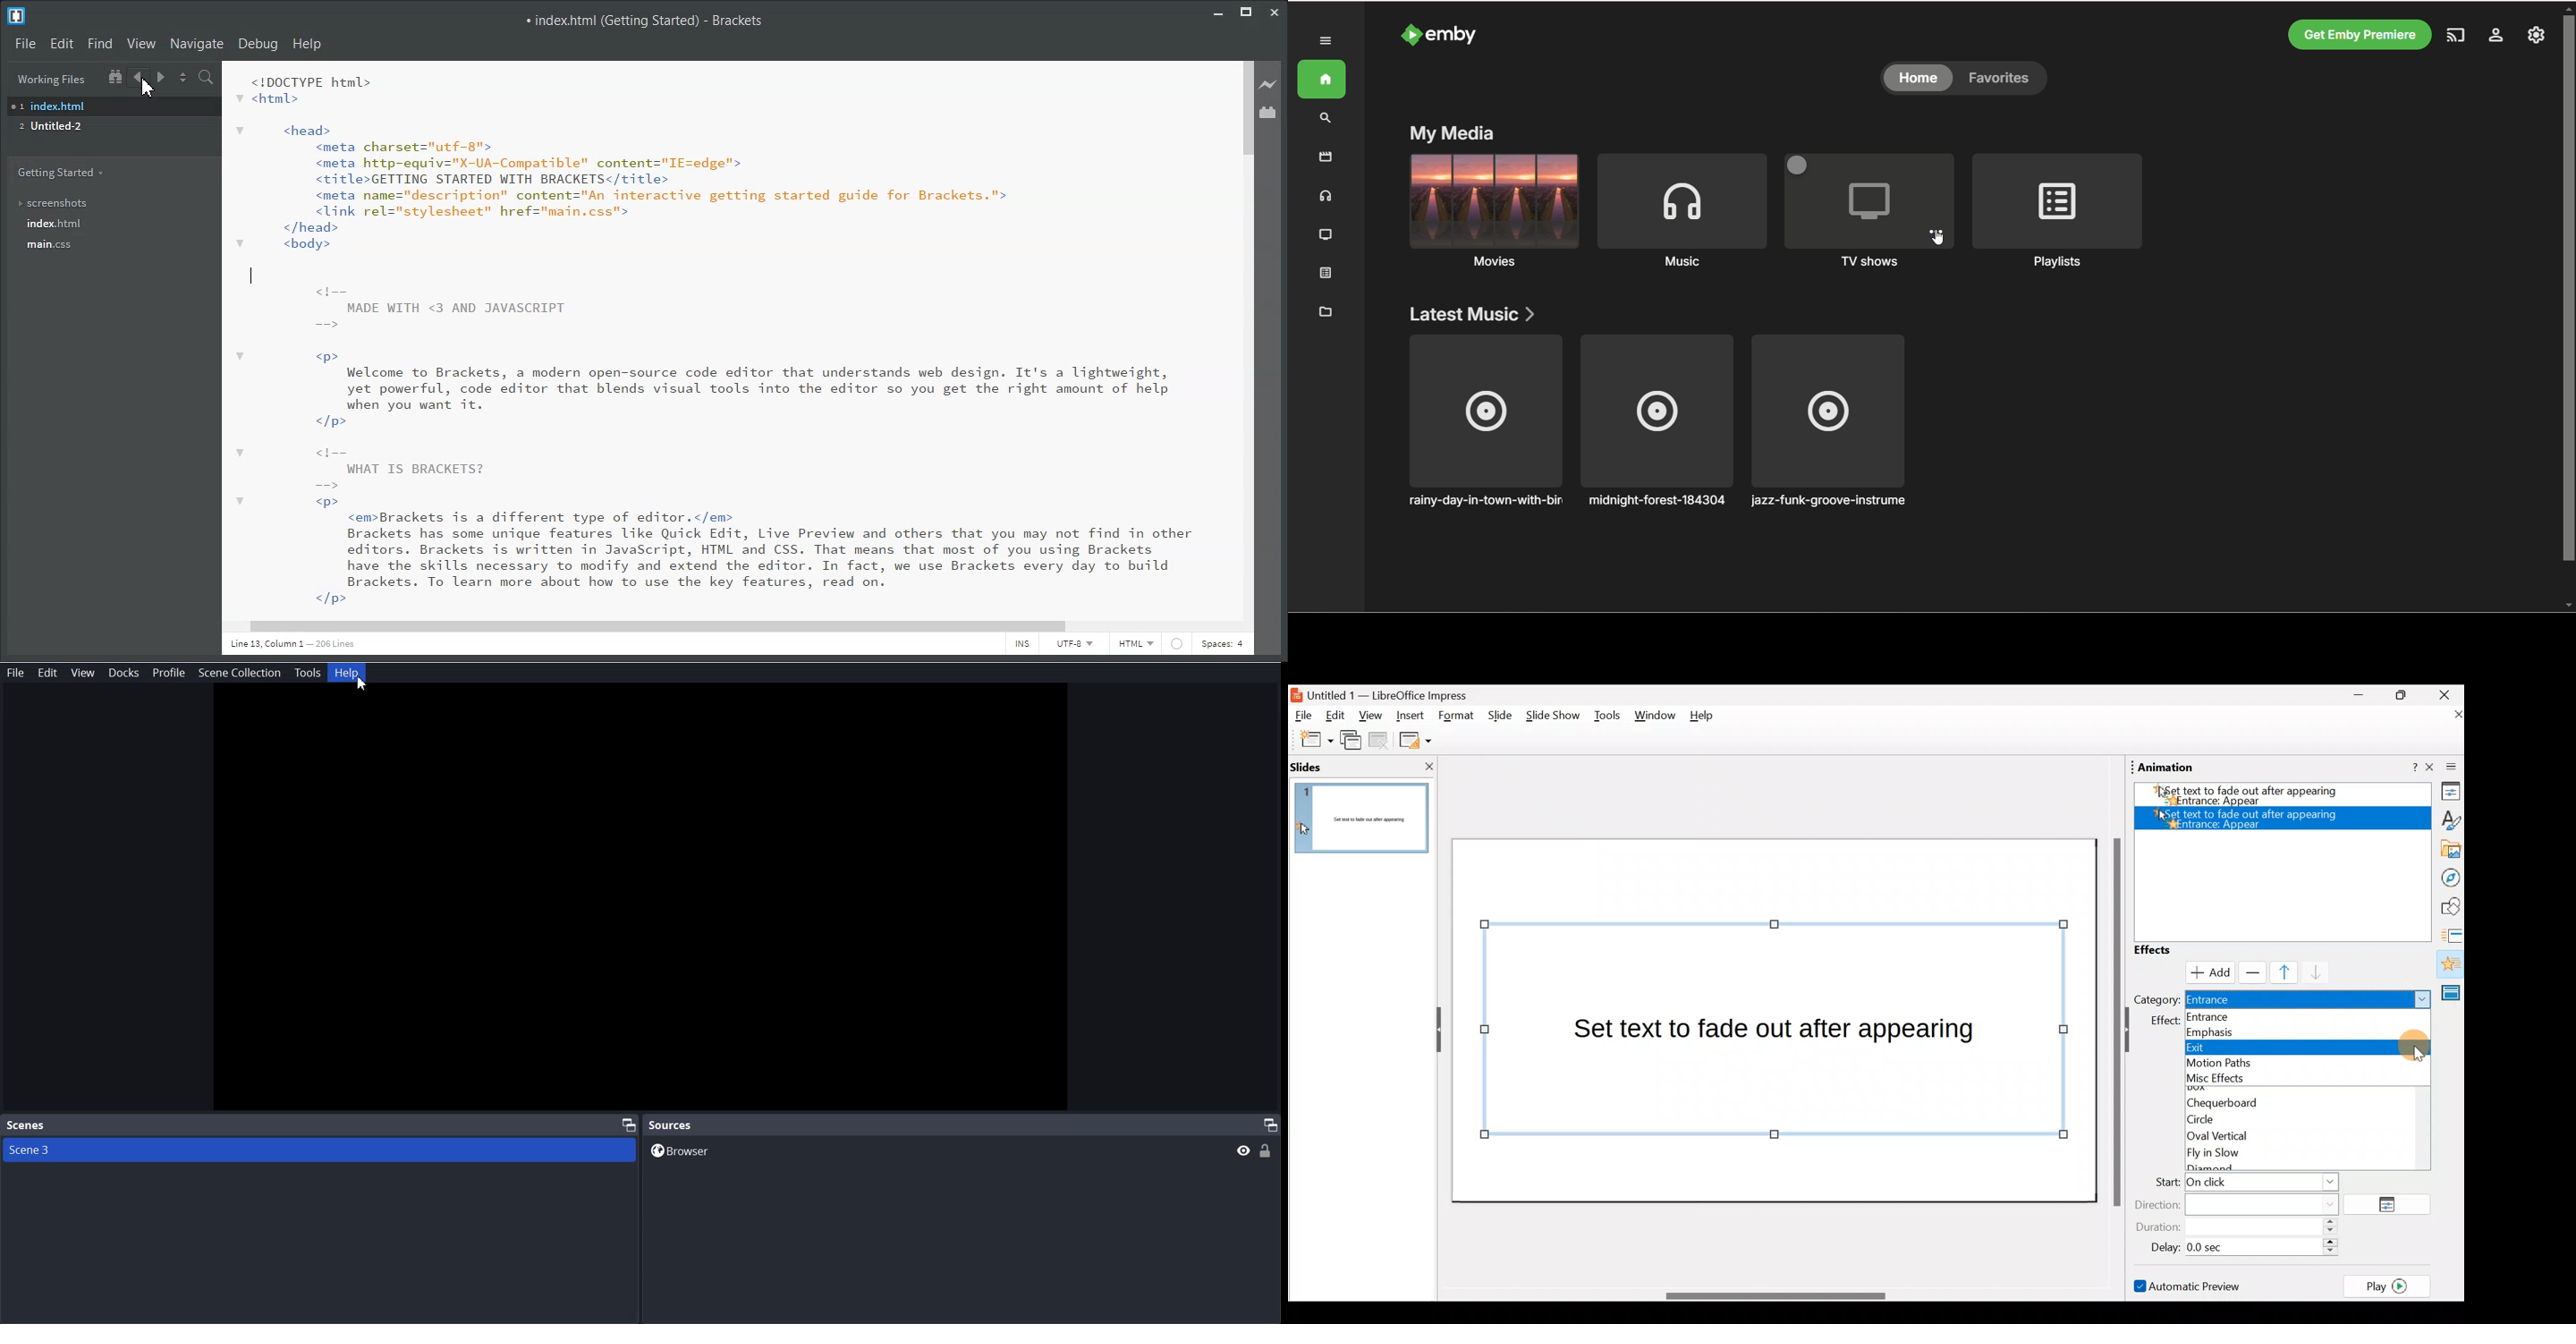 The image size is (2576, 1344). I want to click on Preview, so click(1240, 1152).